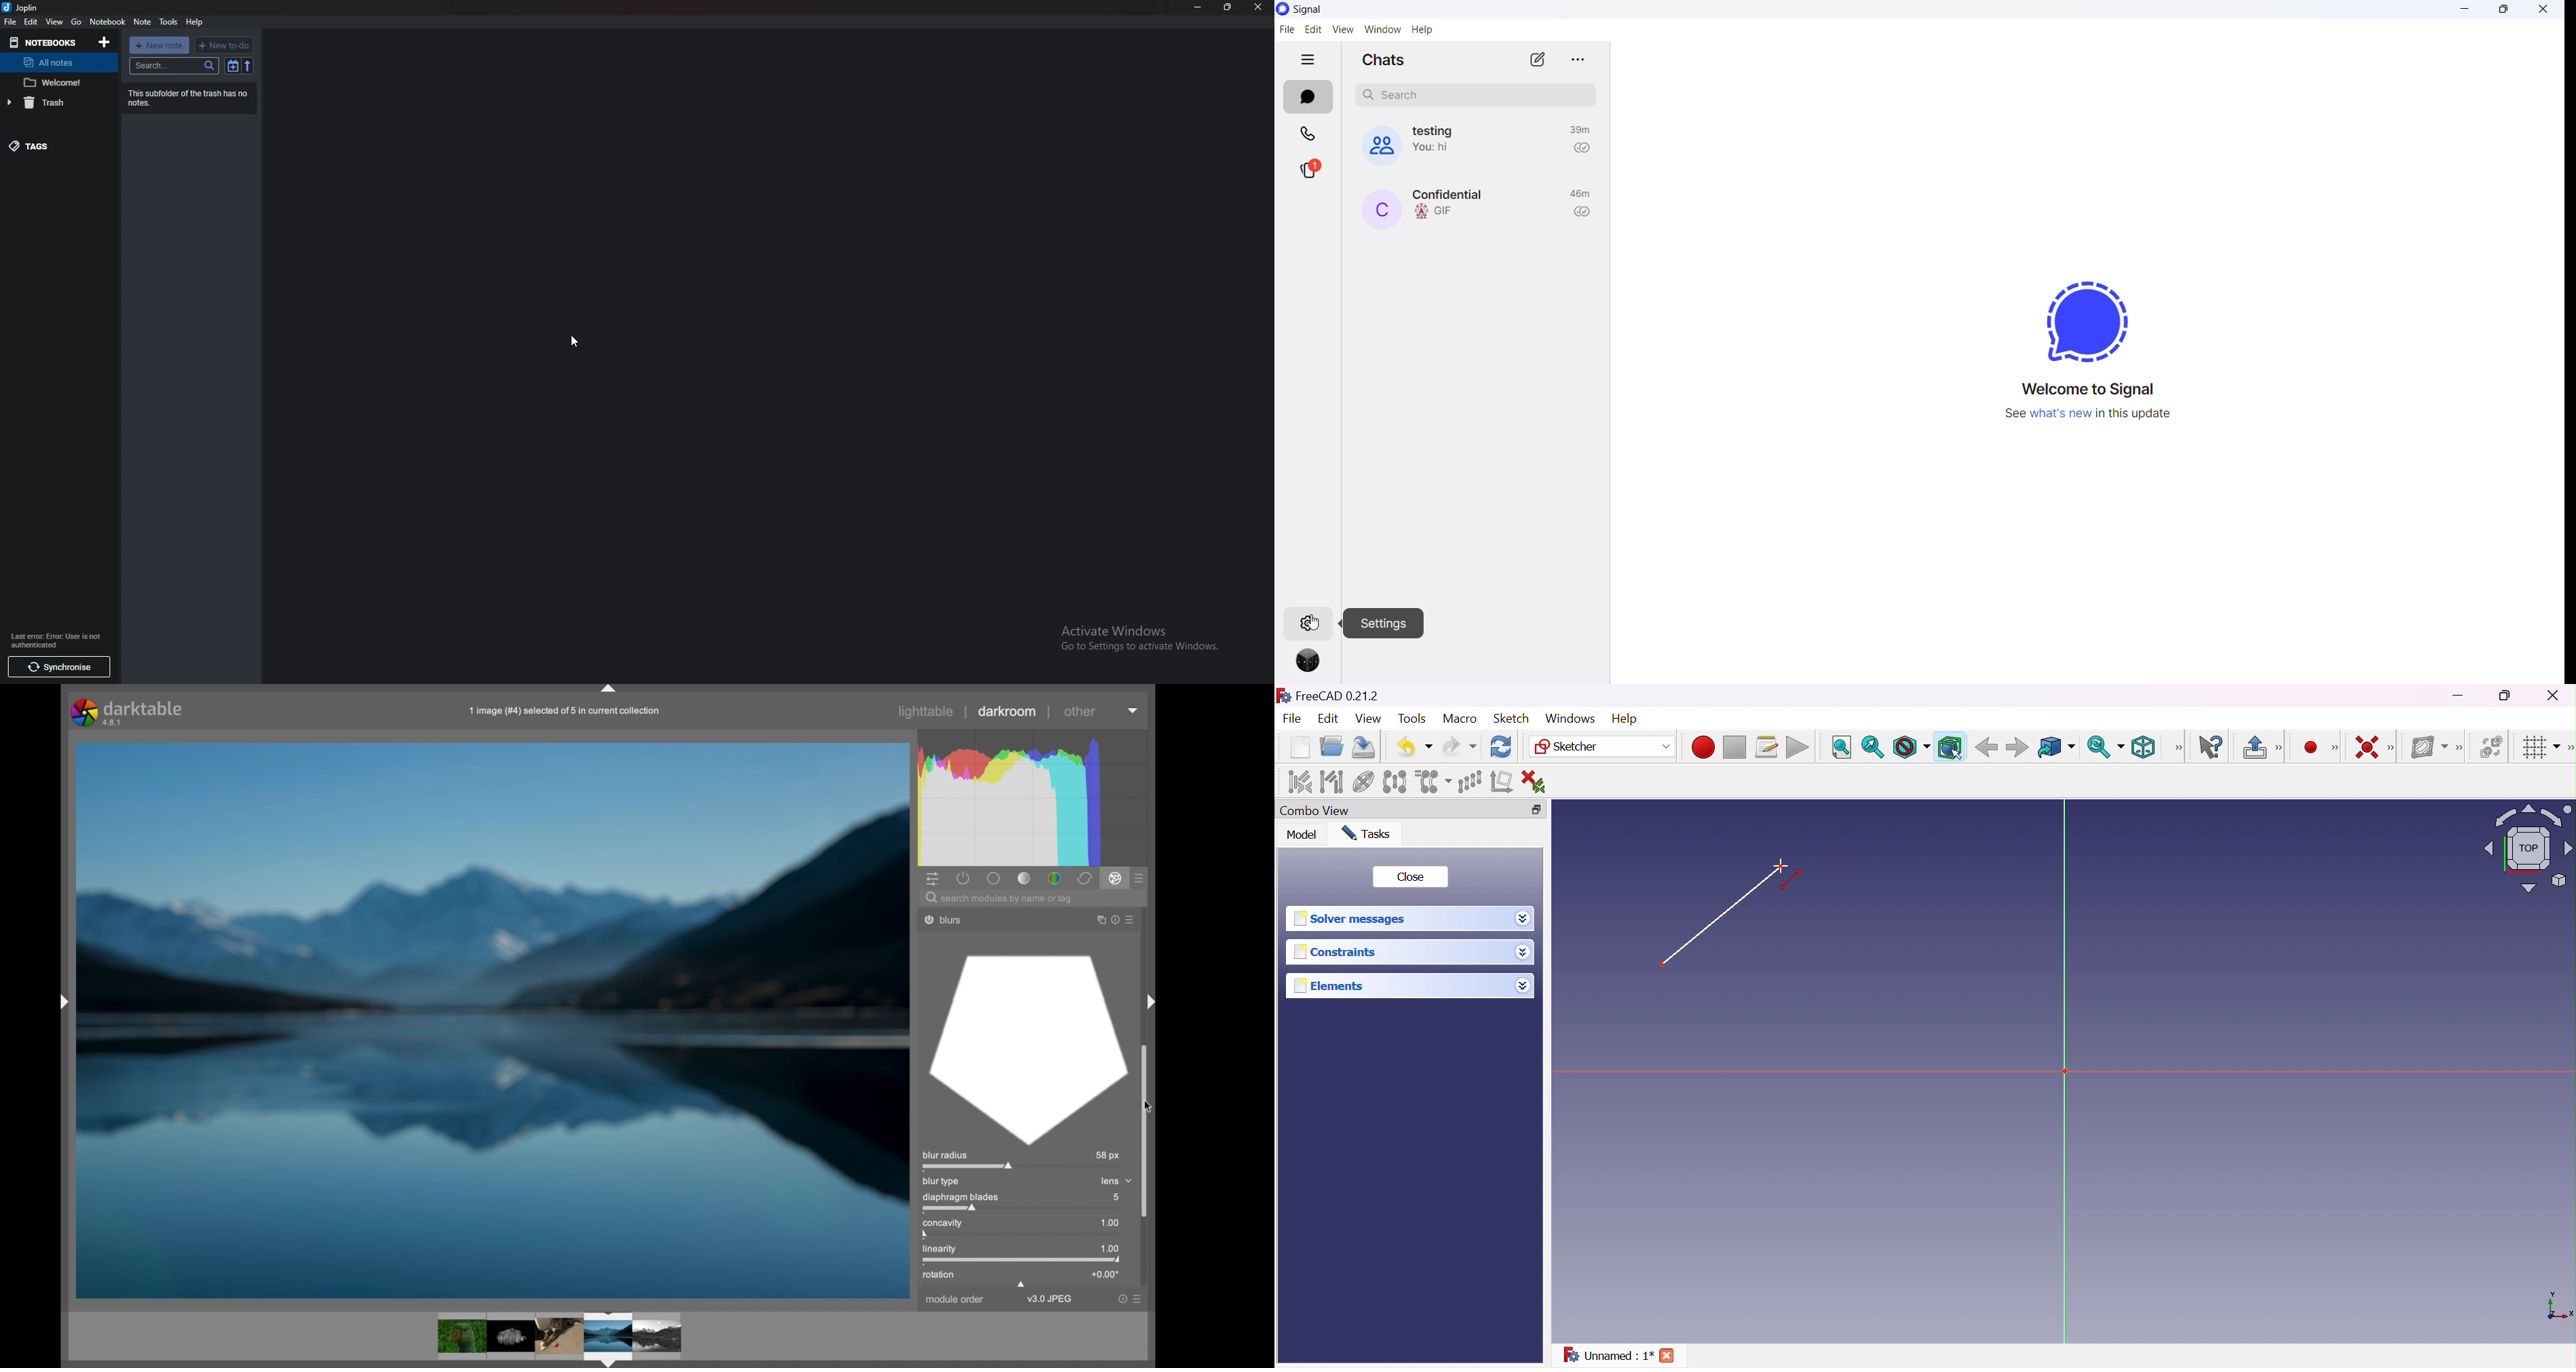 Image resolution: width=2576 pixels, height=1372 pixels. Describe the element at coordinates (2458, 10) in the screenshot. I see `minimize` at that location.